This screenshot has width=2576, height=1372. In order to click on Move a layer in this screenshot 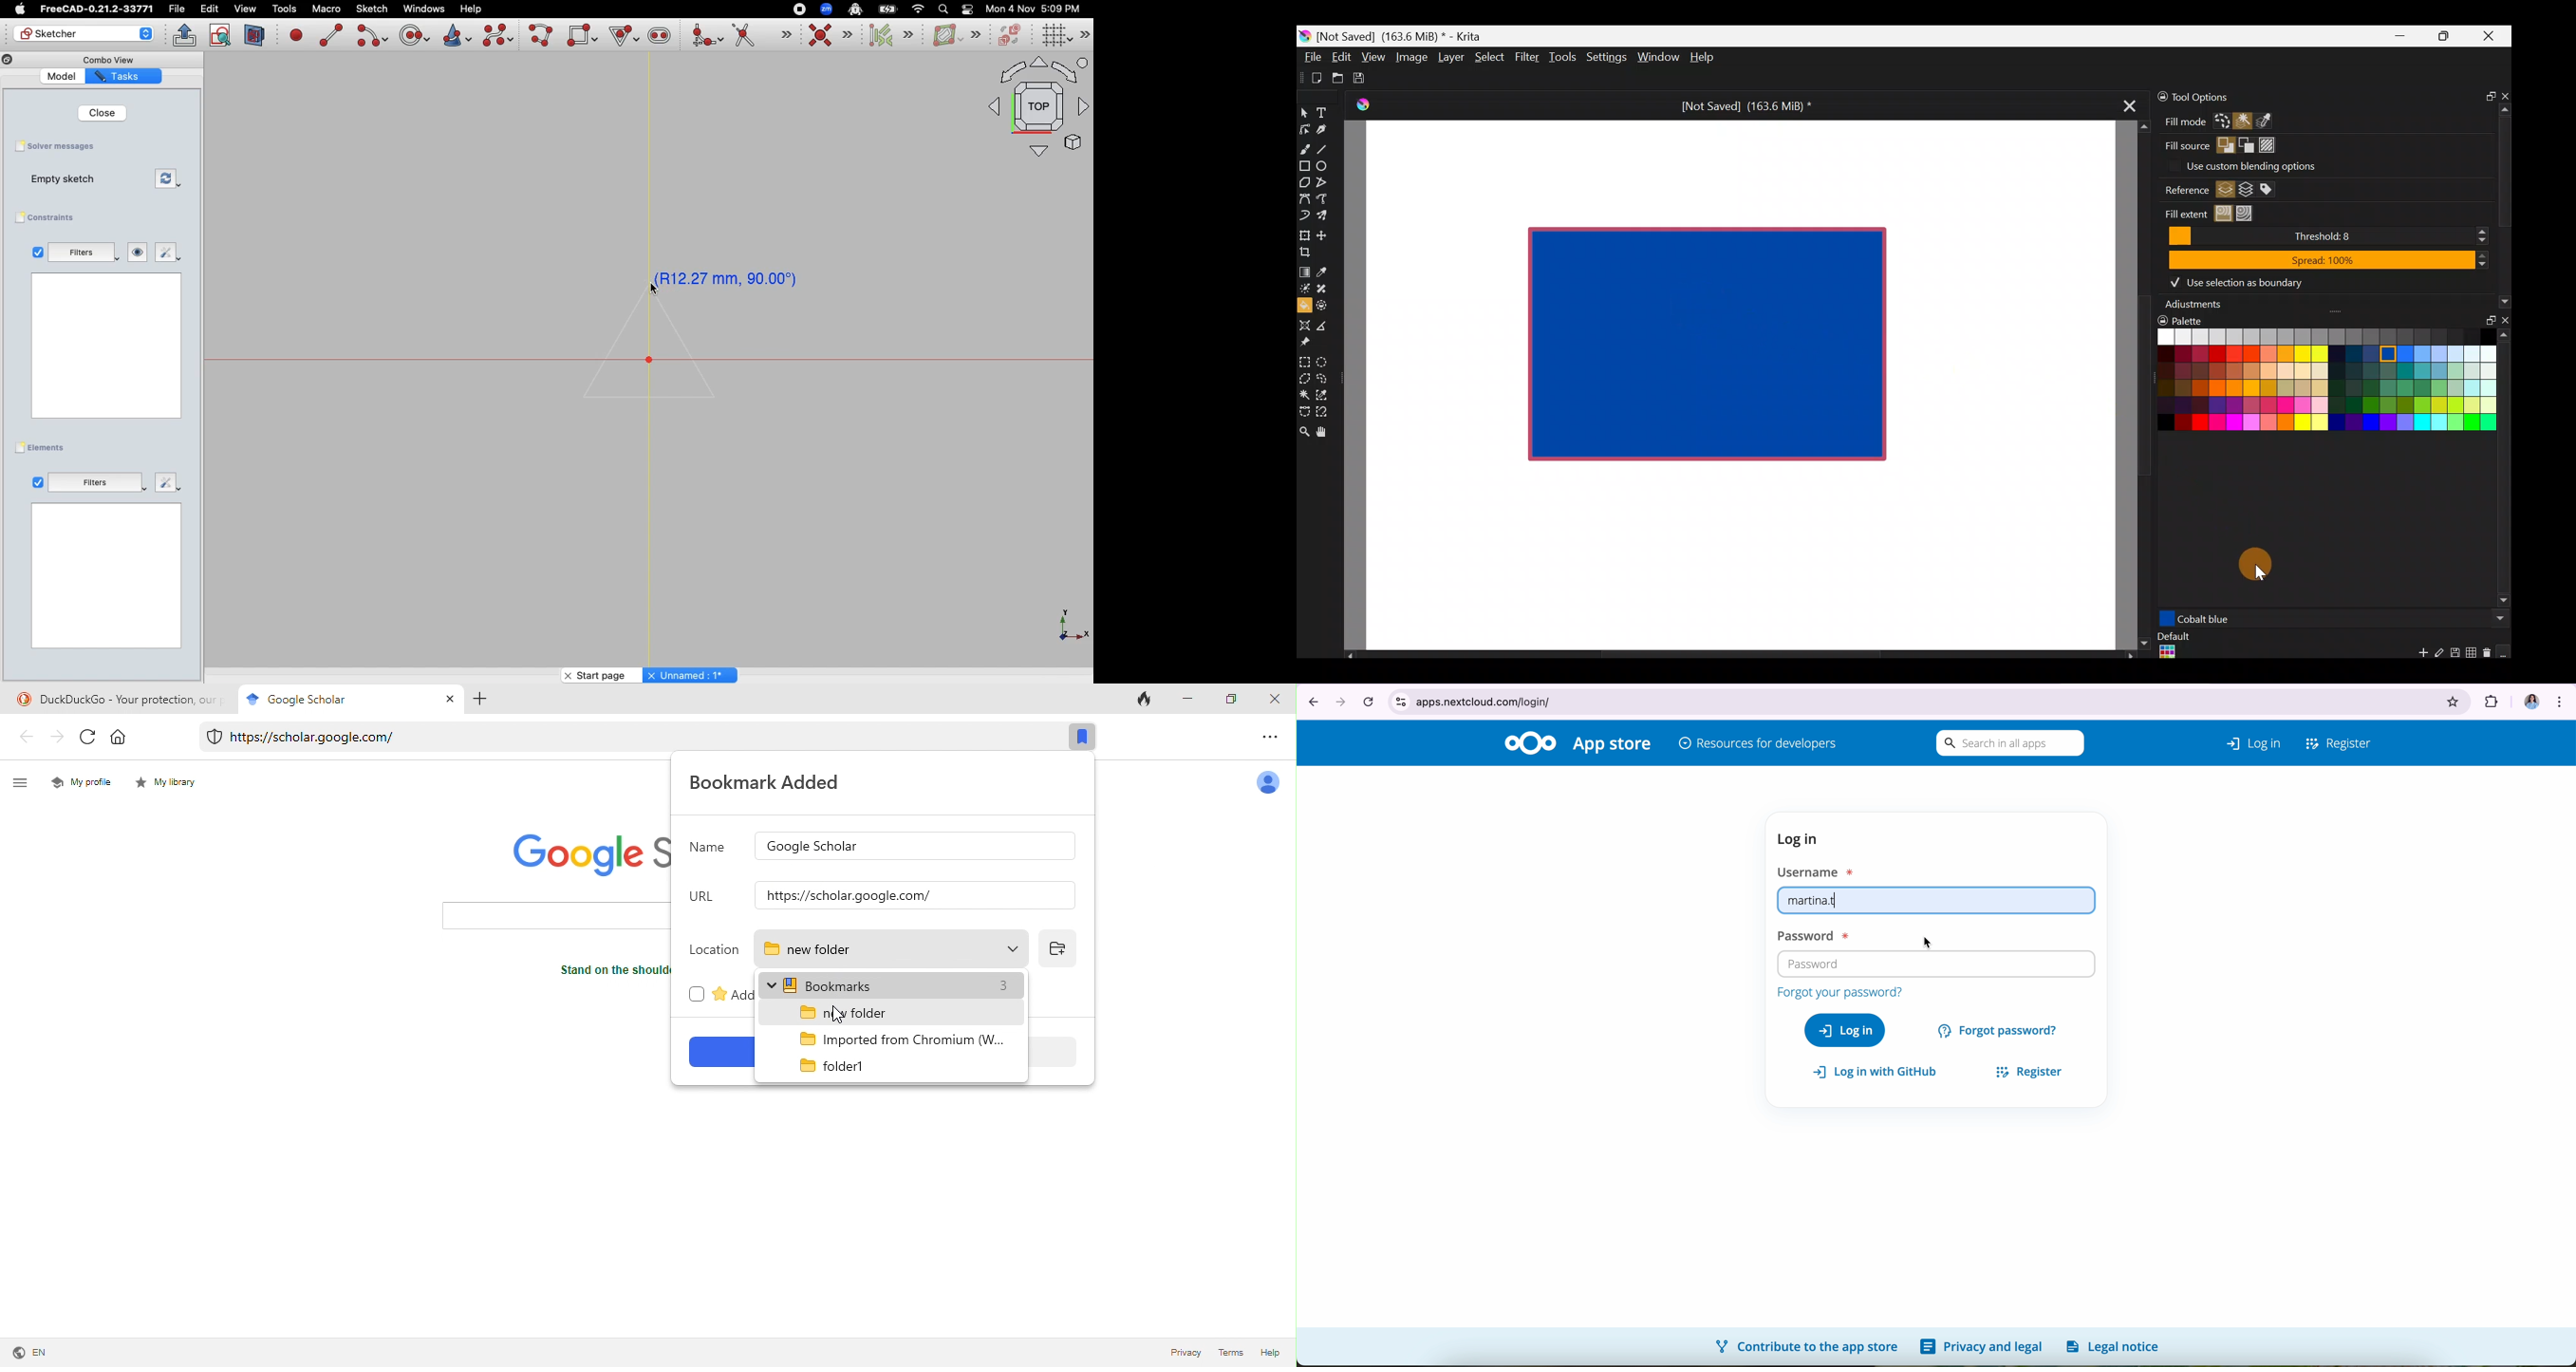, I will do `click(1326, 234)`.